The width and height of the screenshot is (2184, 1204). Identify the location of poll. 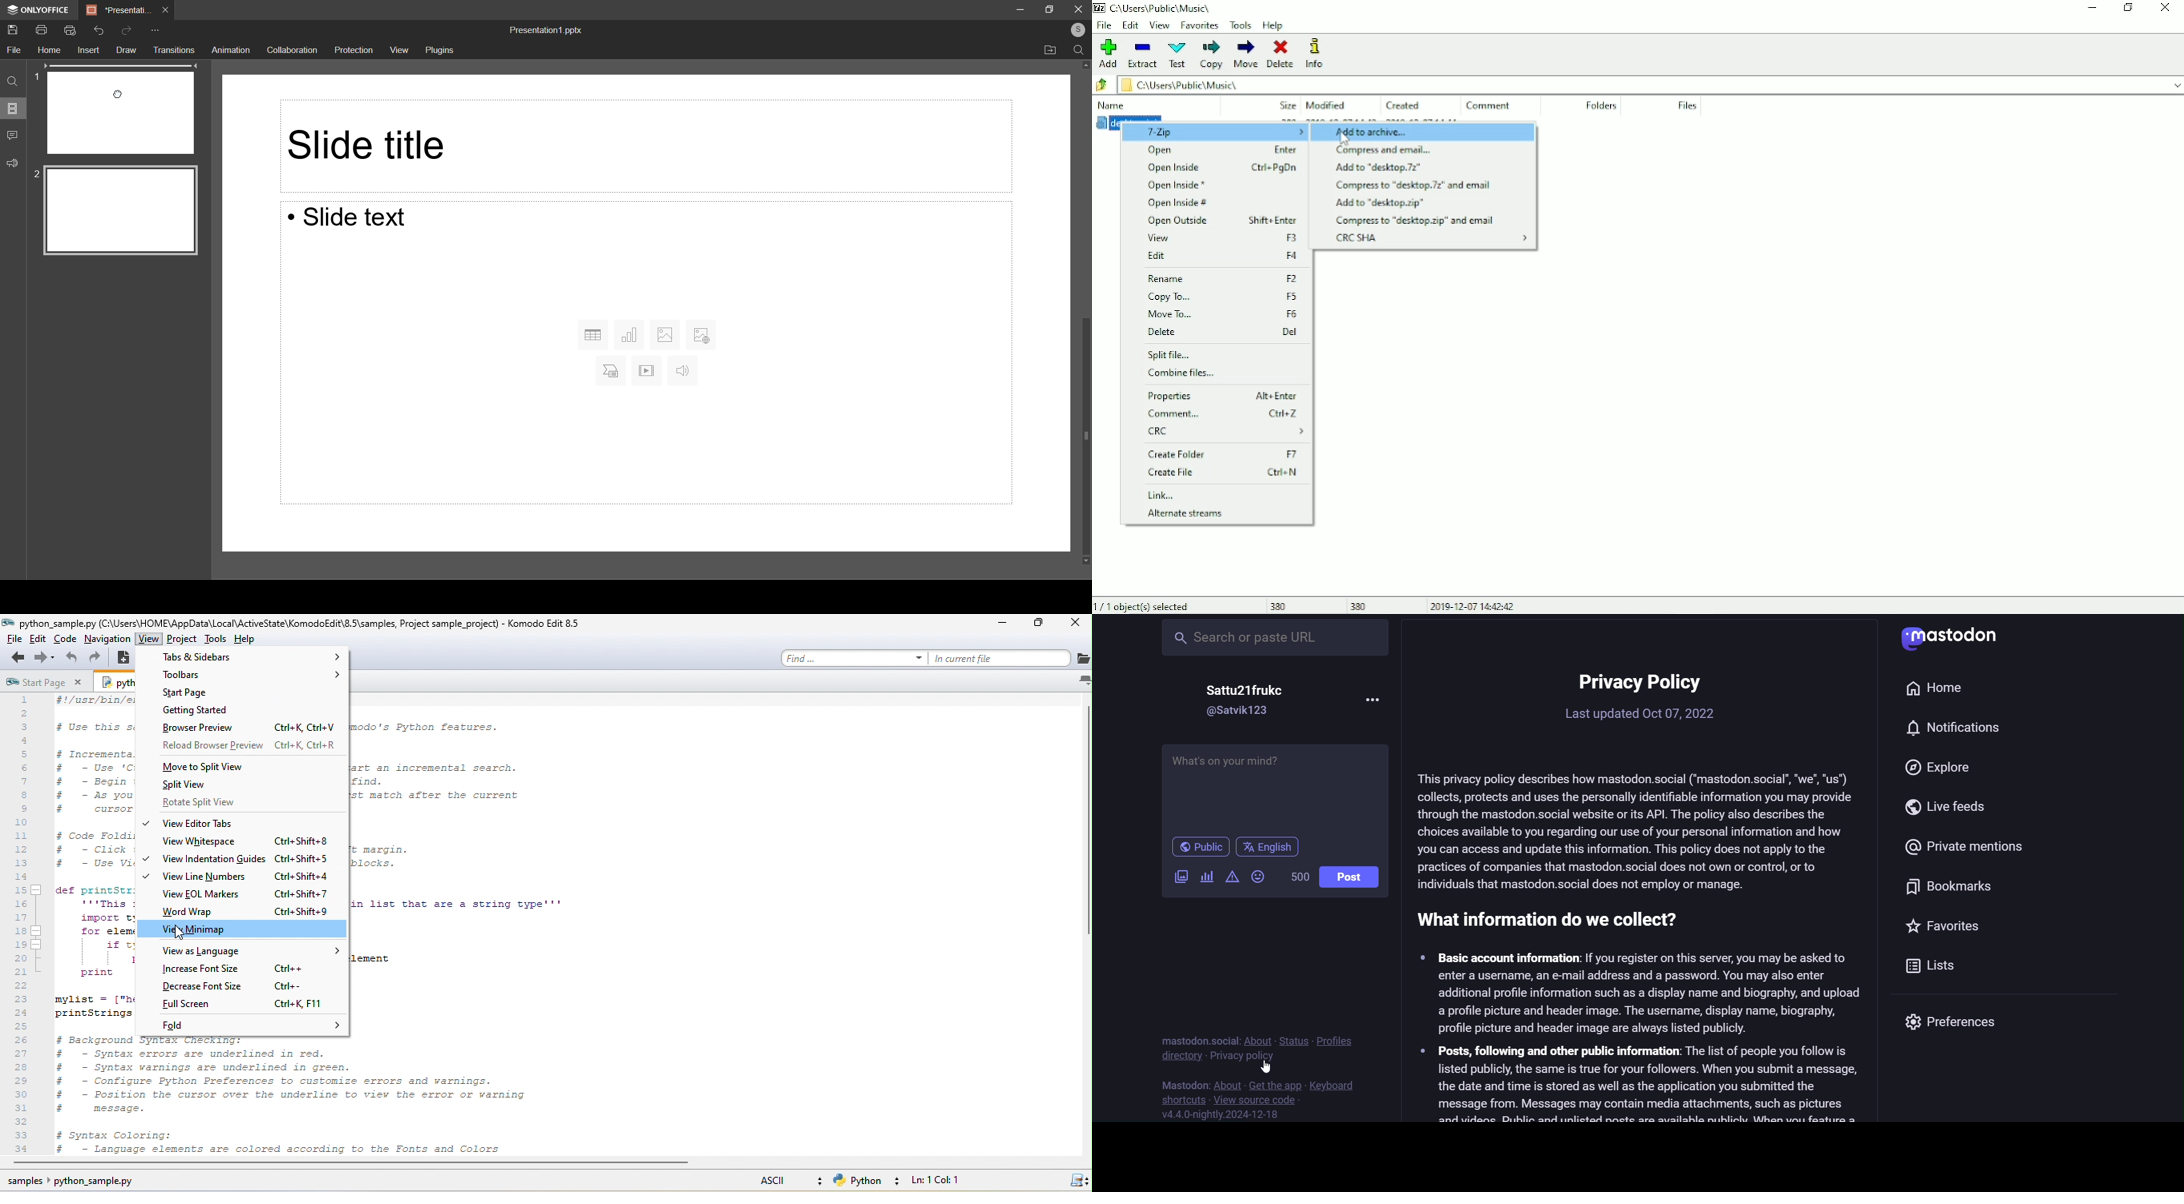
(1209, 876).